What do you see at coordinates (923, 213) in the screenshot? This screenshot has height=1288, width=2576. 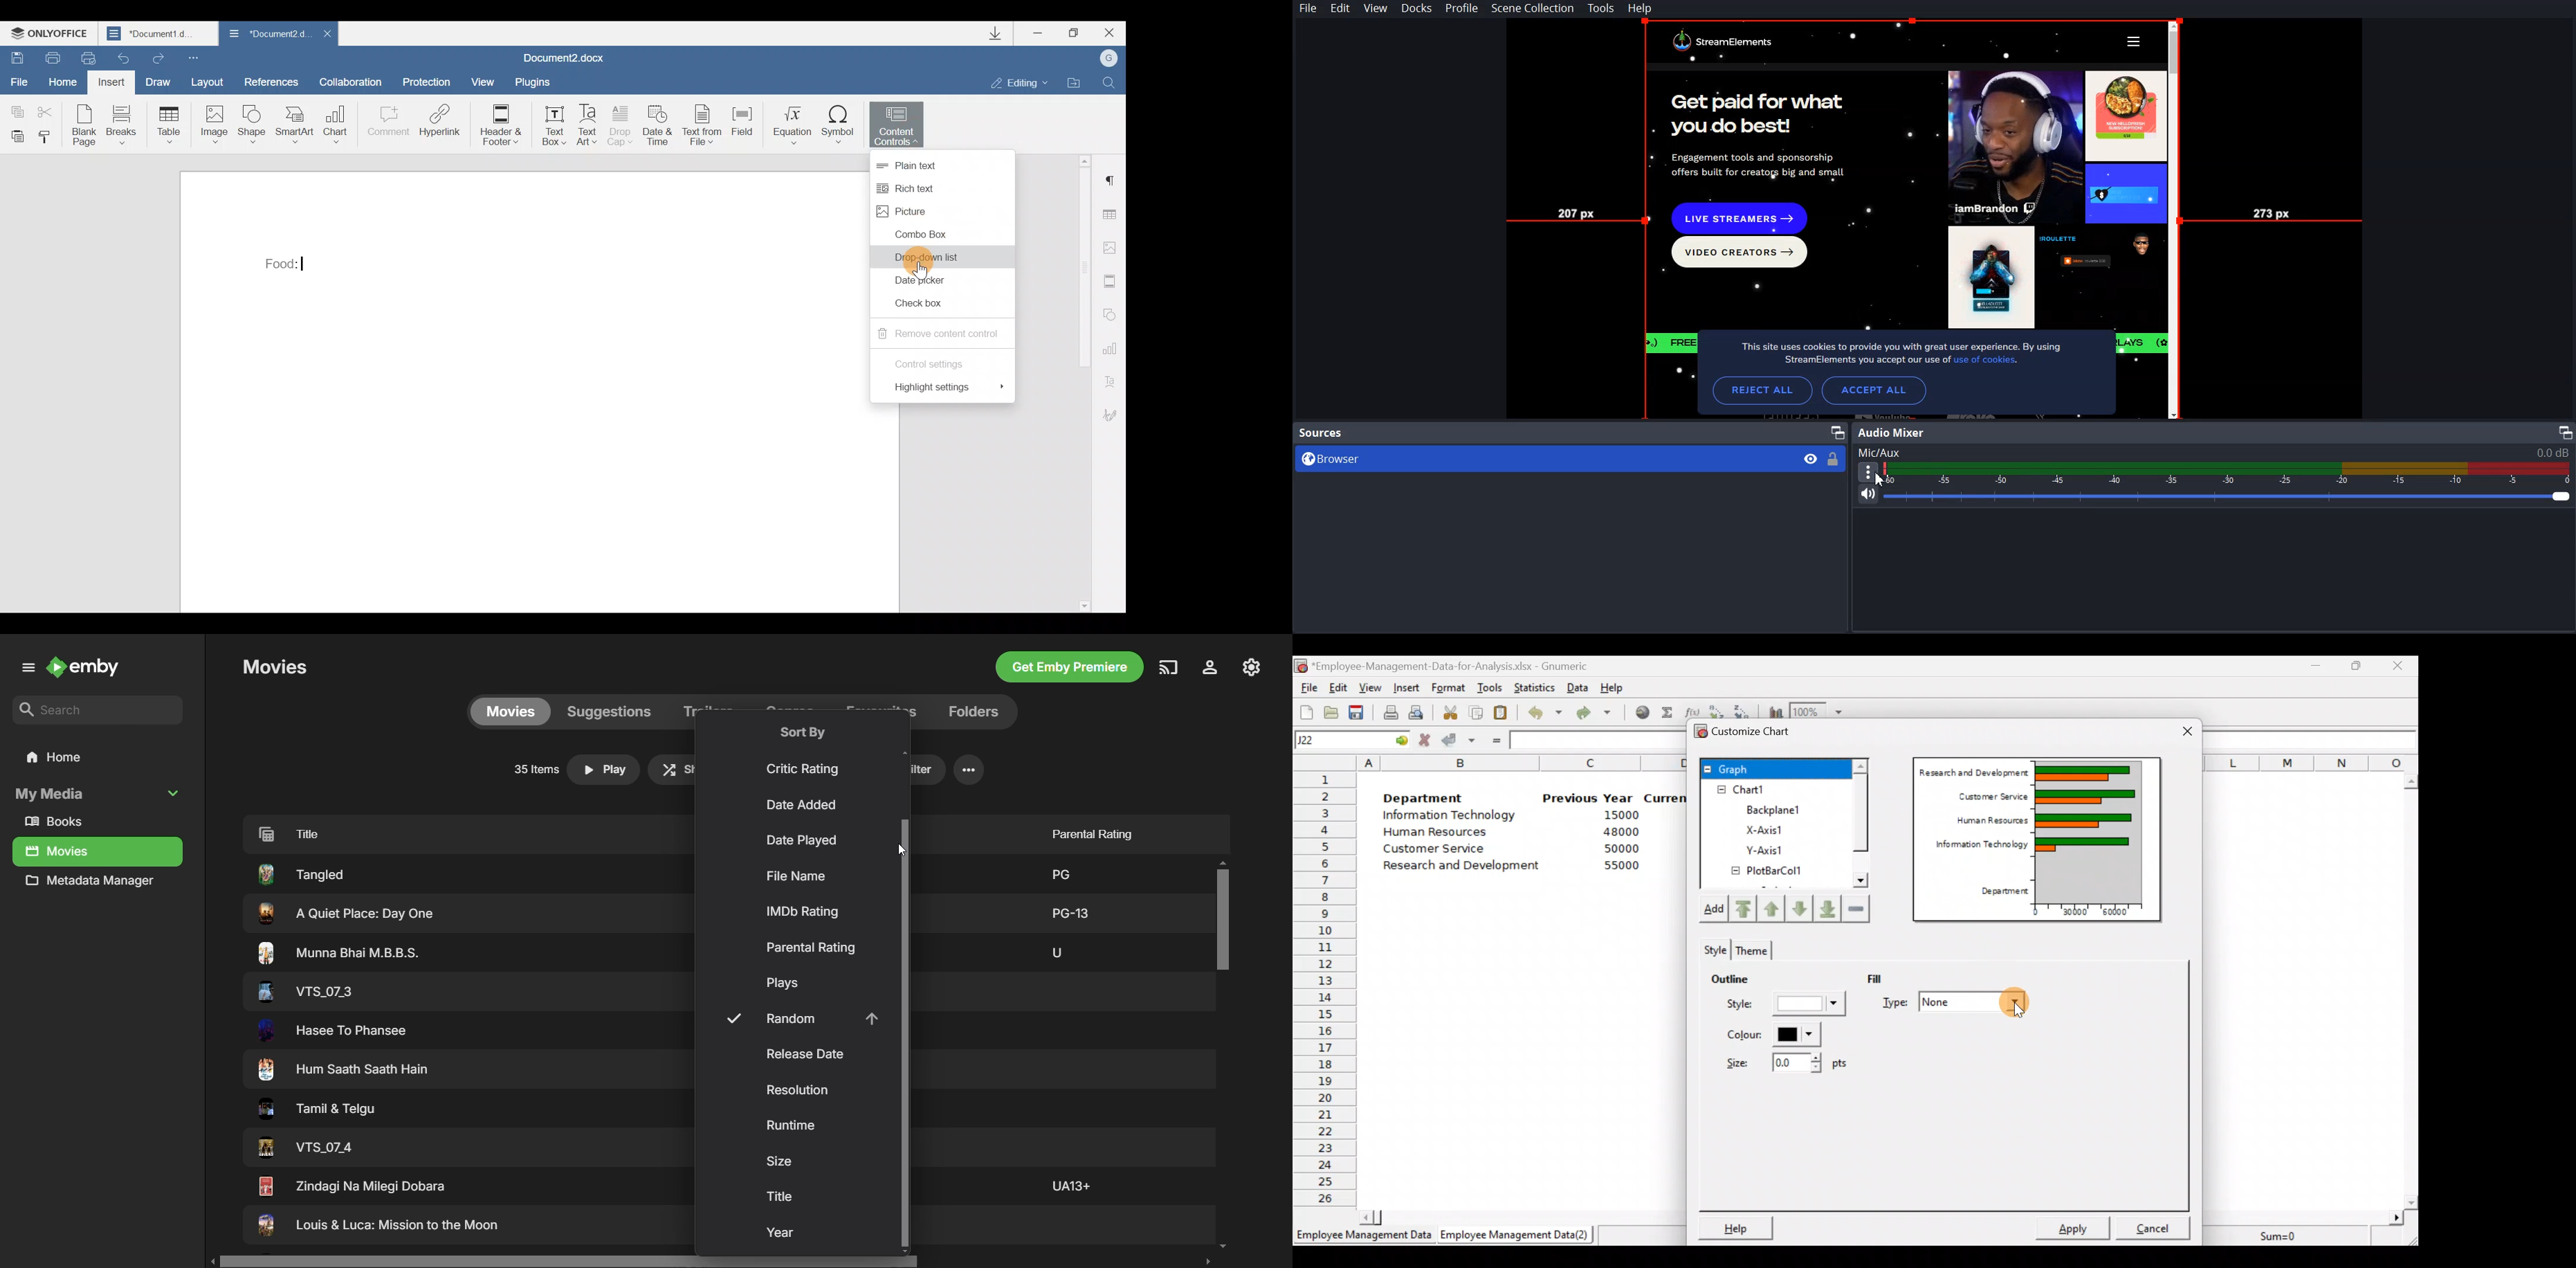 I see `Picture` at bounding box center [923, 213].